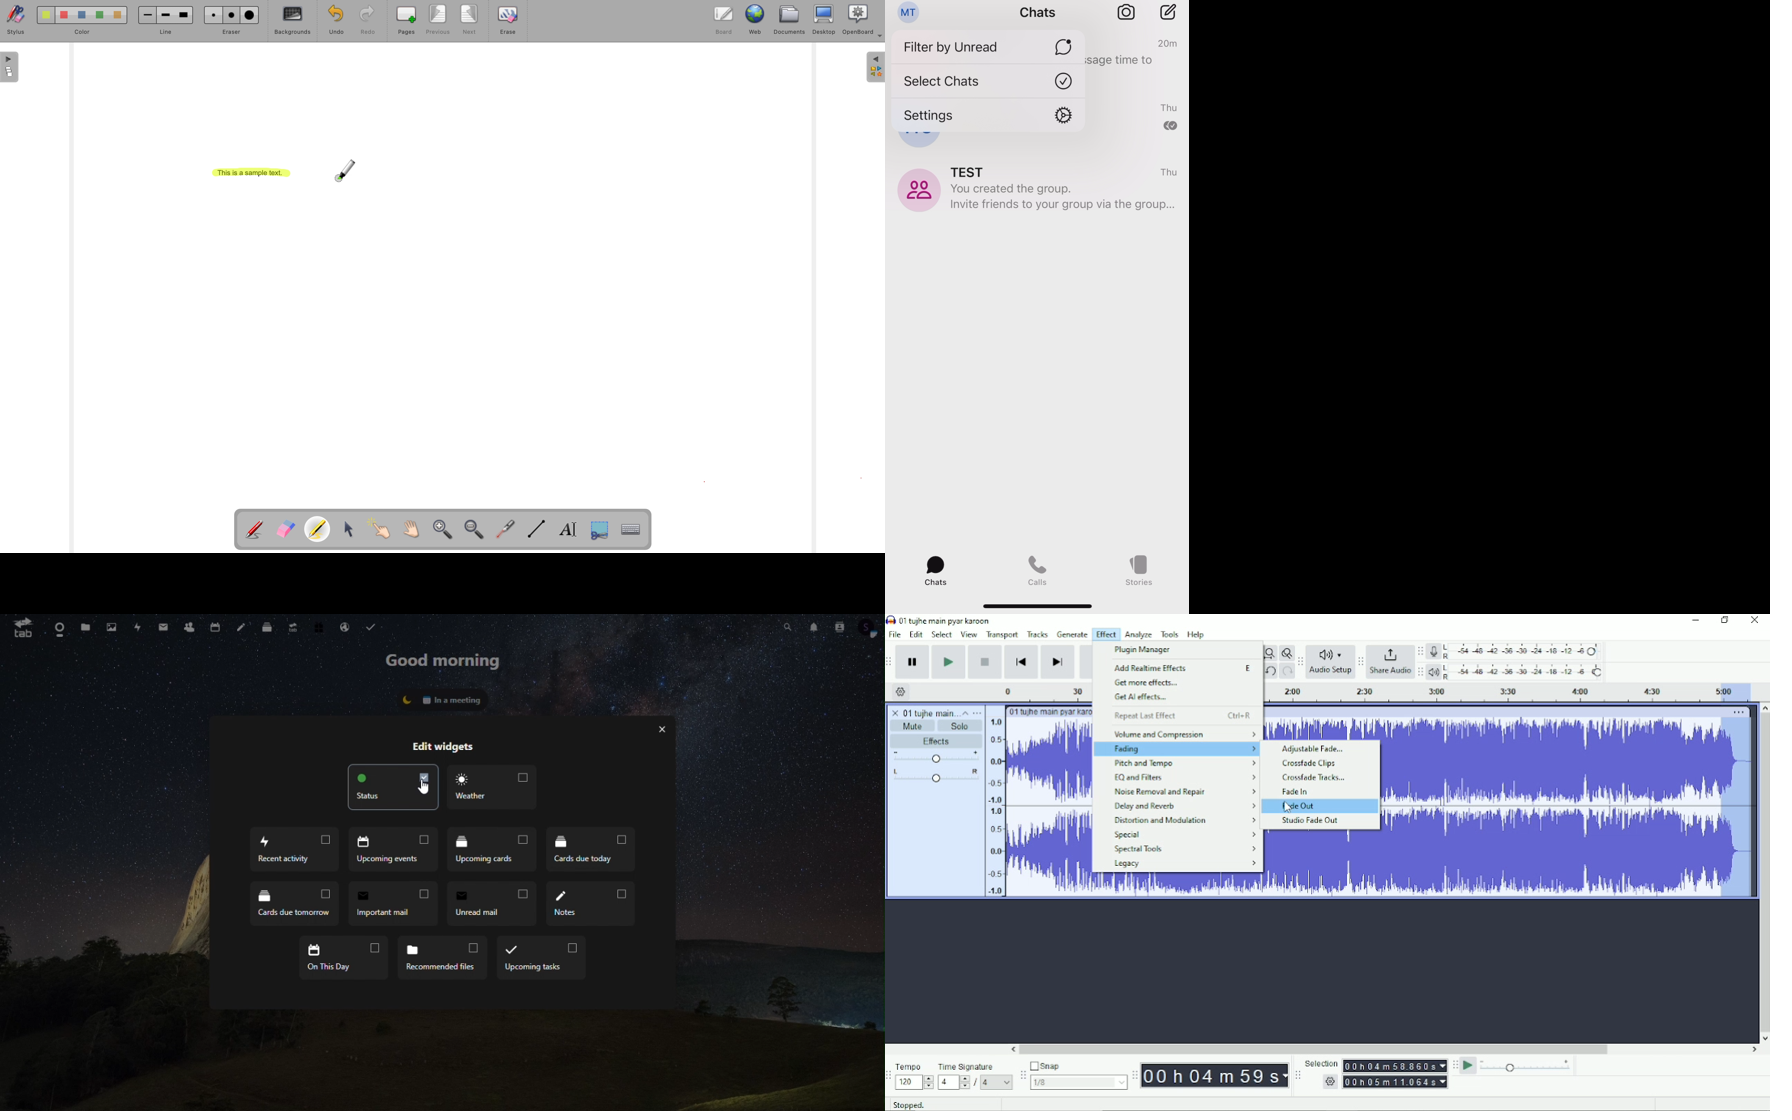  I want to click on Record meter, so click(1515, 651).